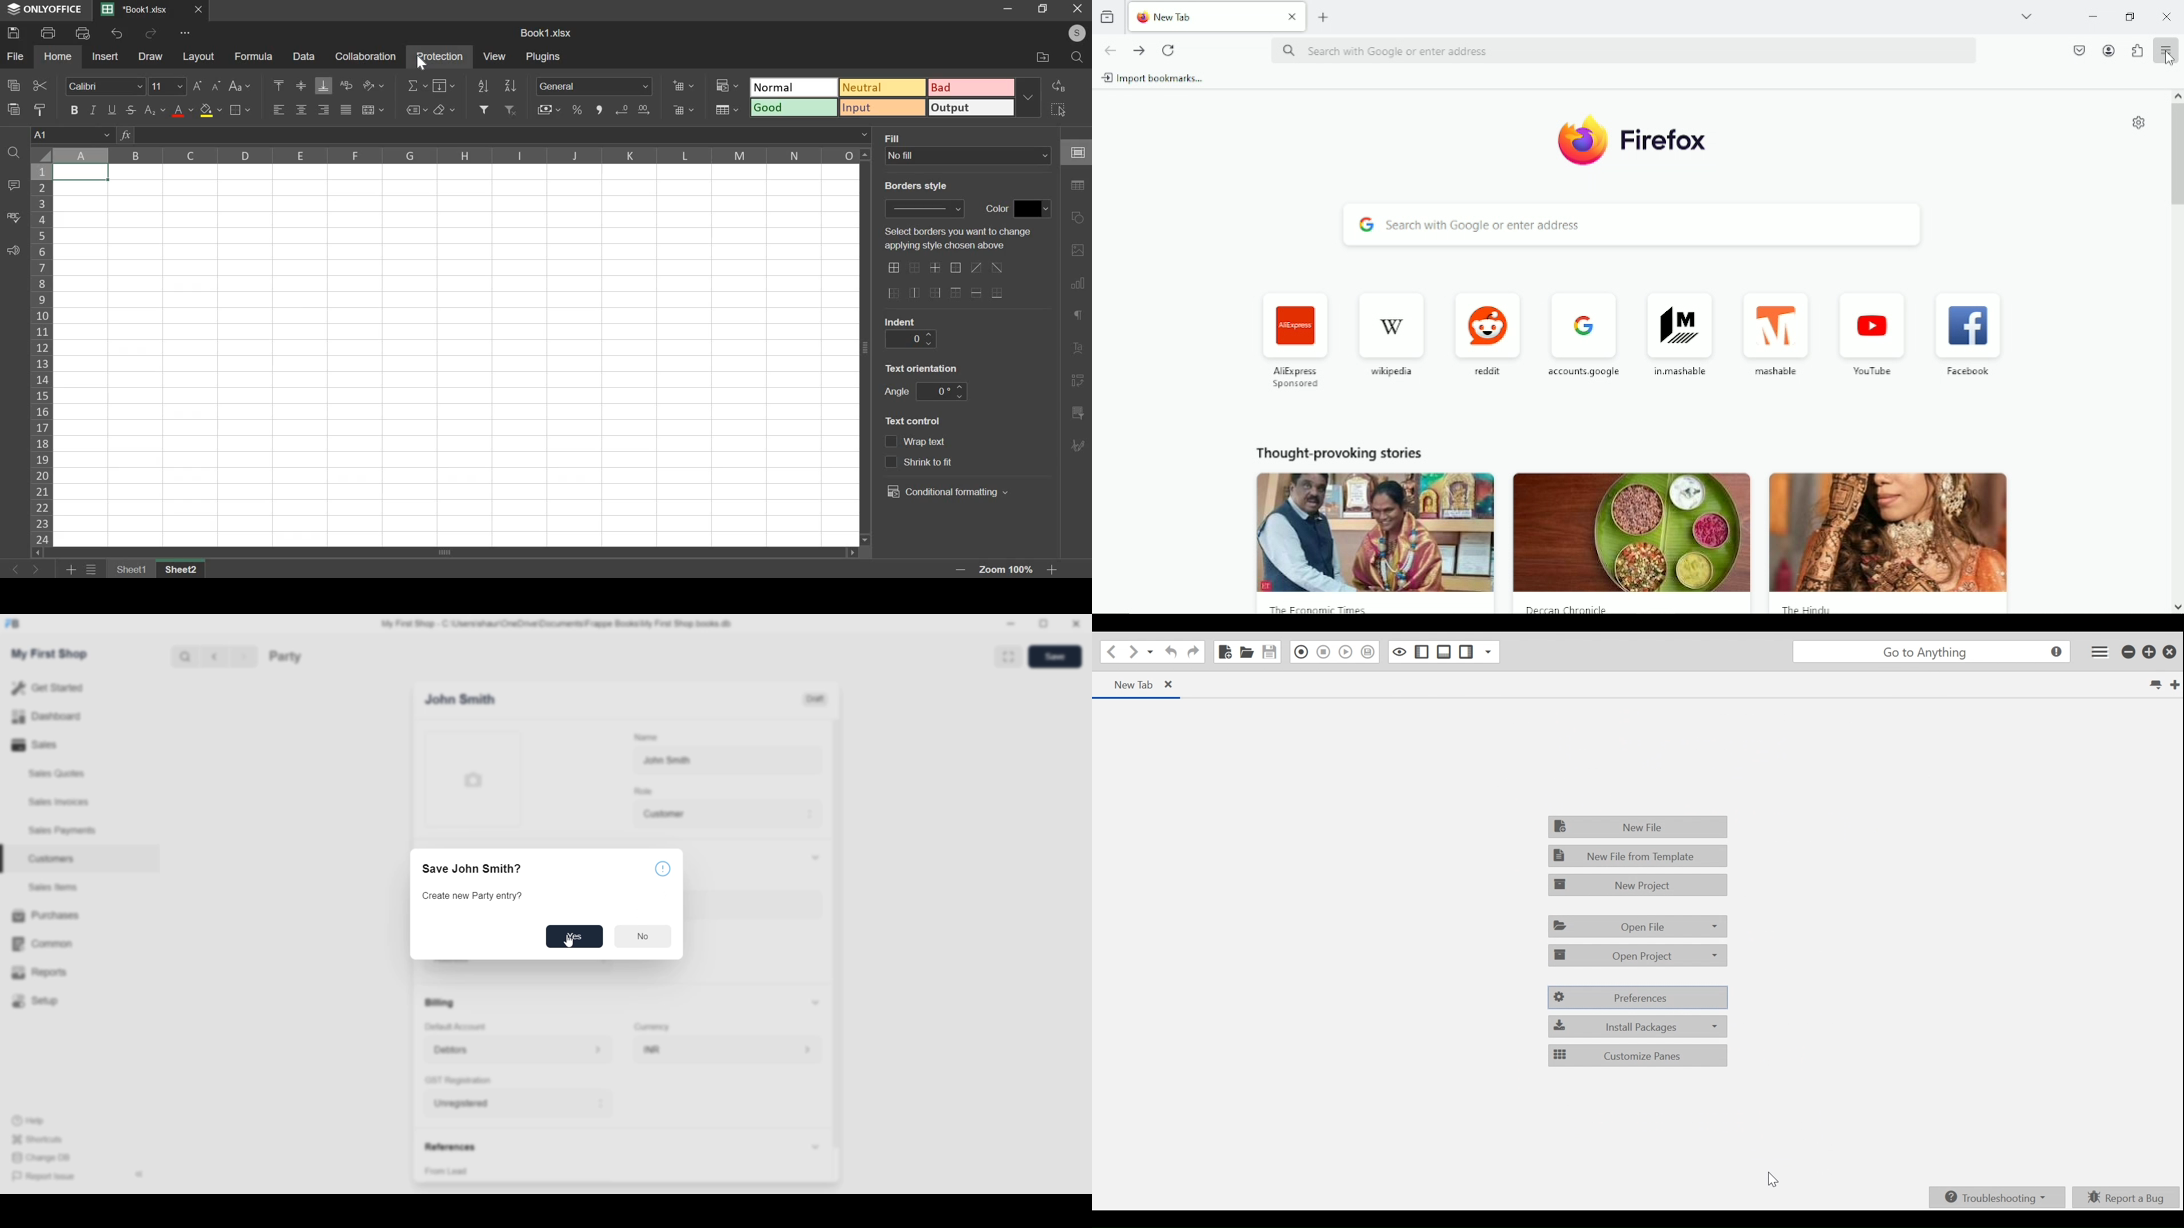 The width and height of the screenshot is (2184, 1232). Describe the element at coordinates (68, 833) in the screenshot. I see `sales payments` at that location.